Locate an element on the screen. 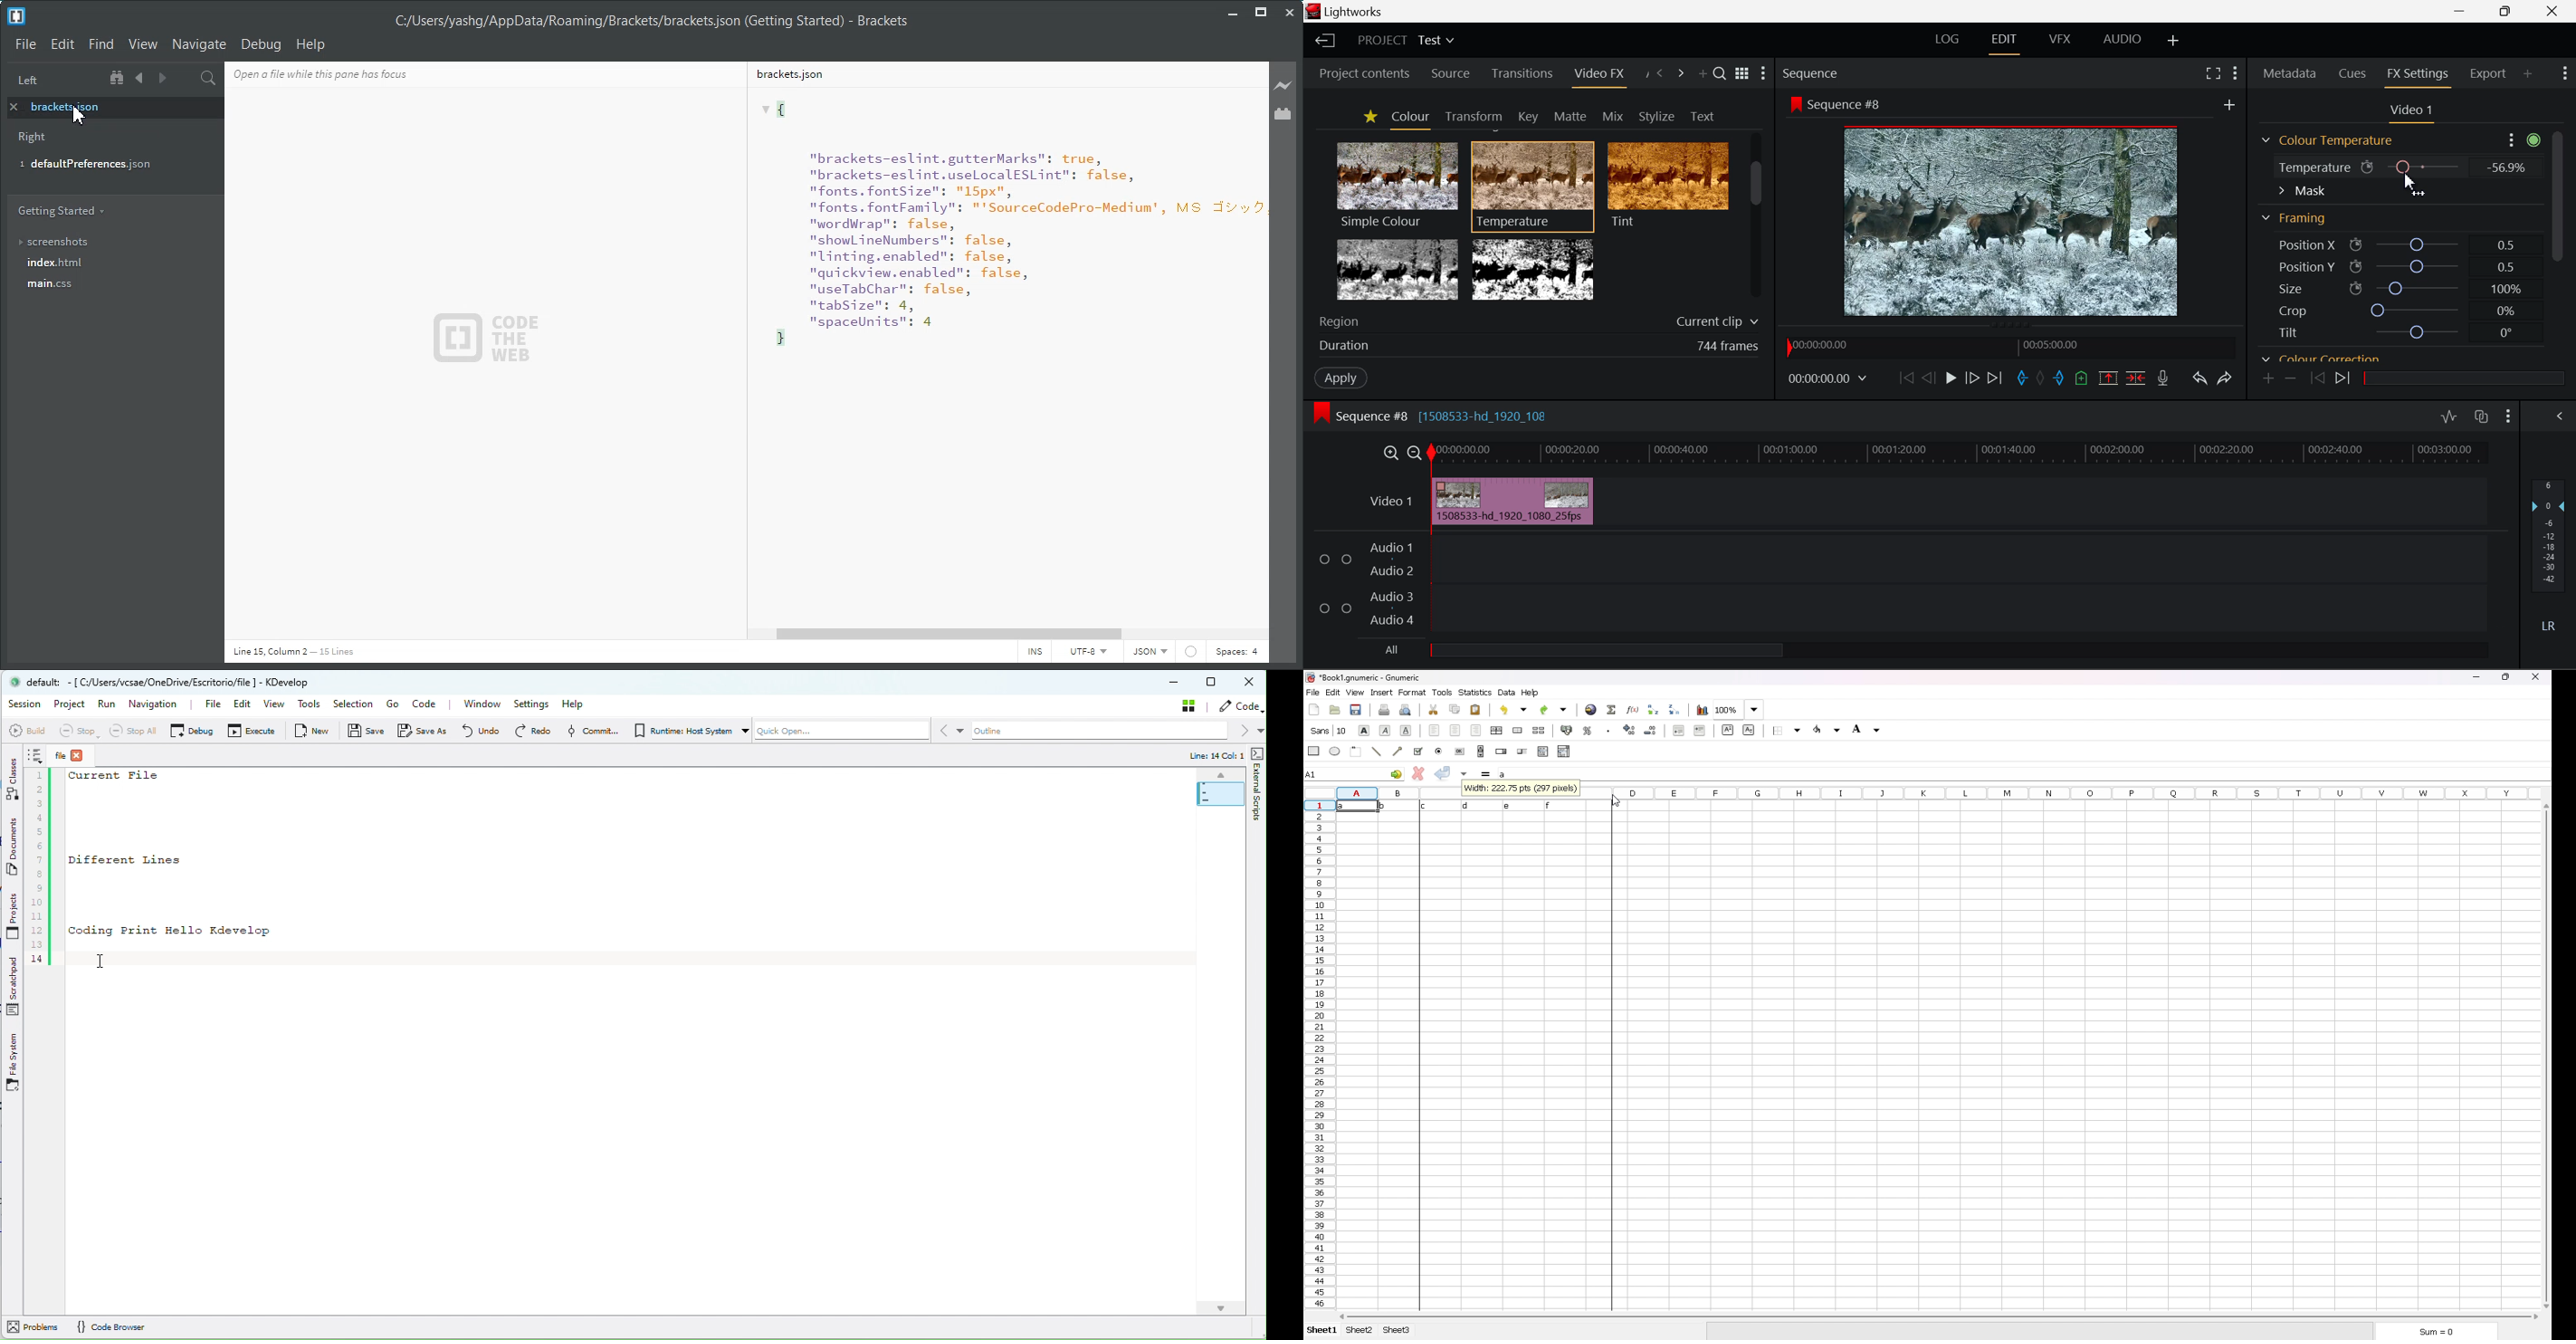 This screenshot has width=2576, height=1344. Video Settings is located at coordinates (2416, 113).